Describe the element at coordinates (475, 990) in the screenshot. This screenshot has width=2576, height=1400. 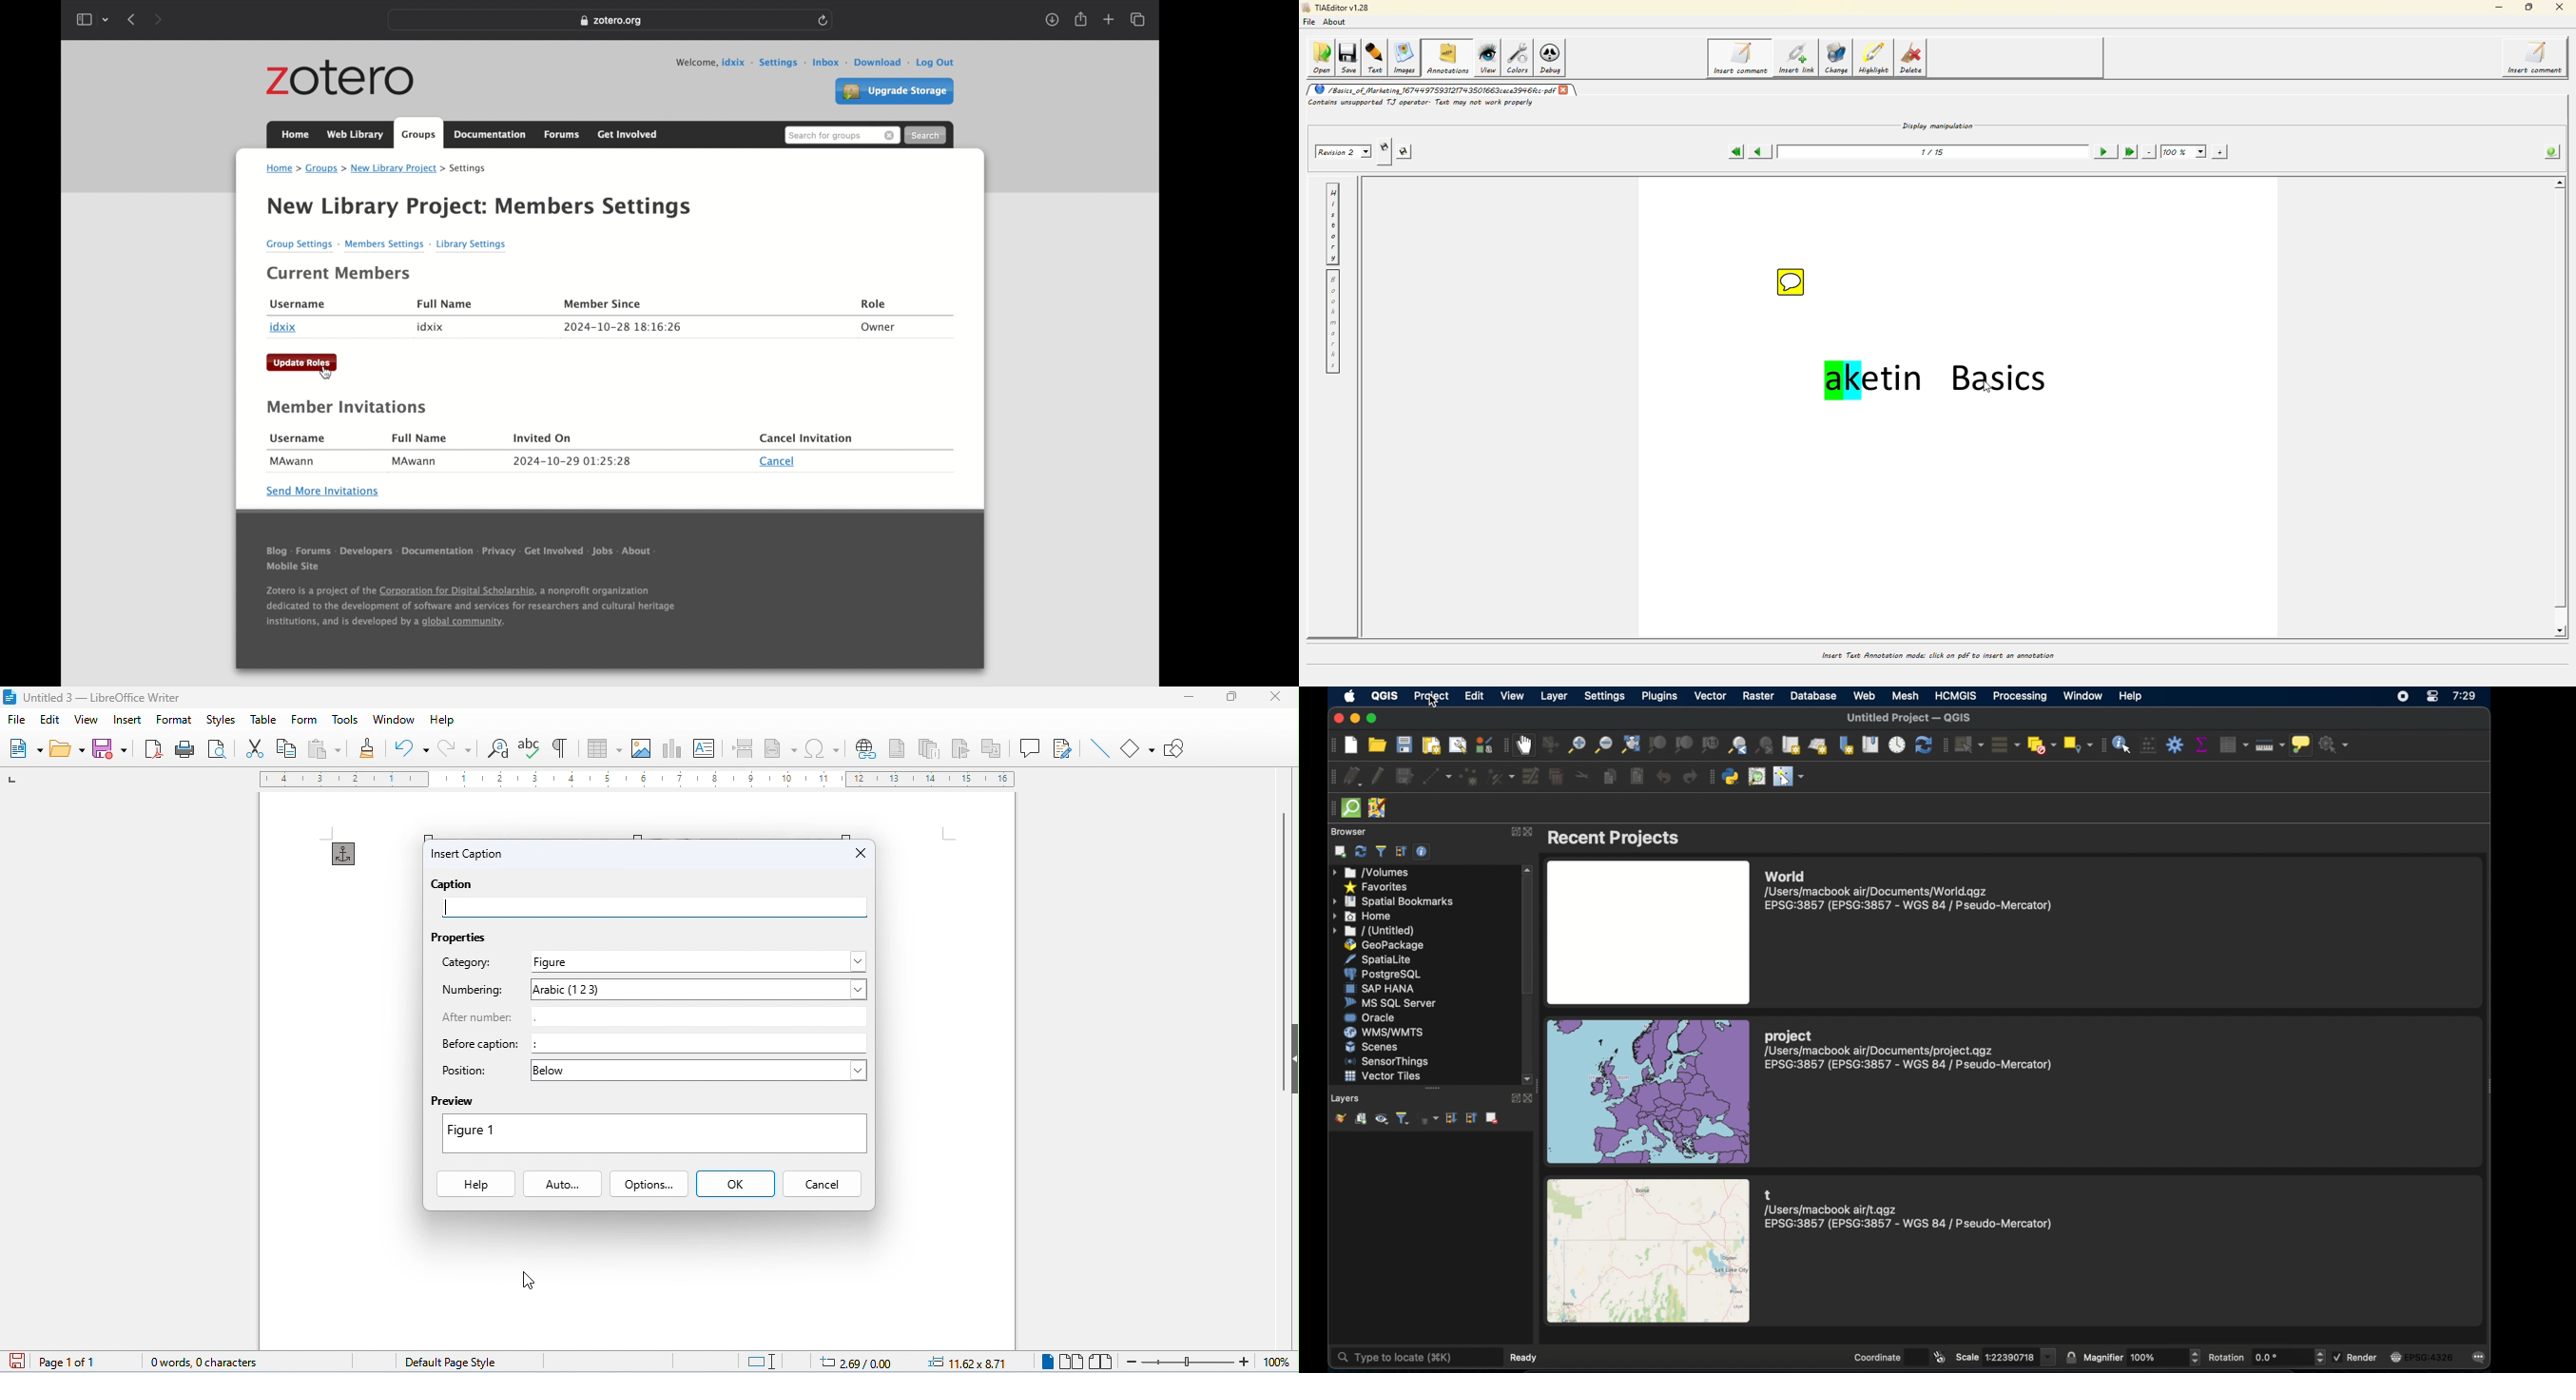
I see `numbering` at that location.